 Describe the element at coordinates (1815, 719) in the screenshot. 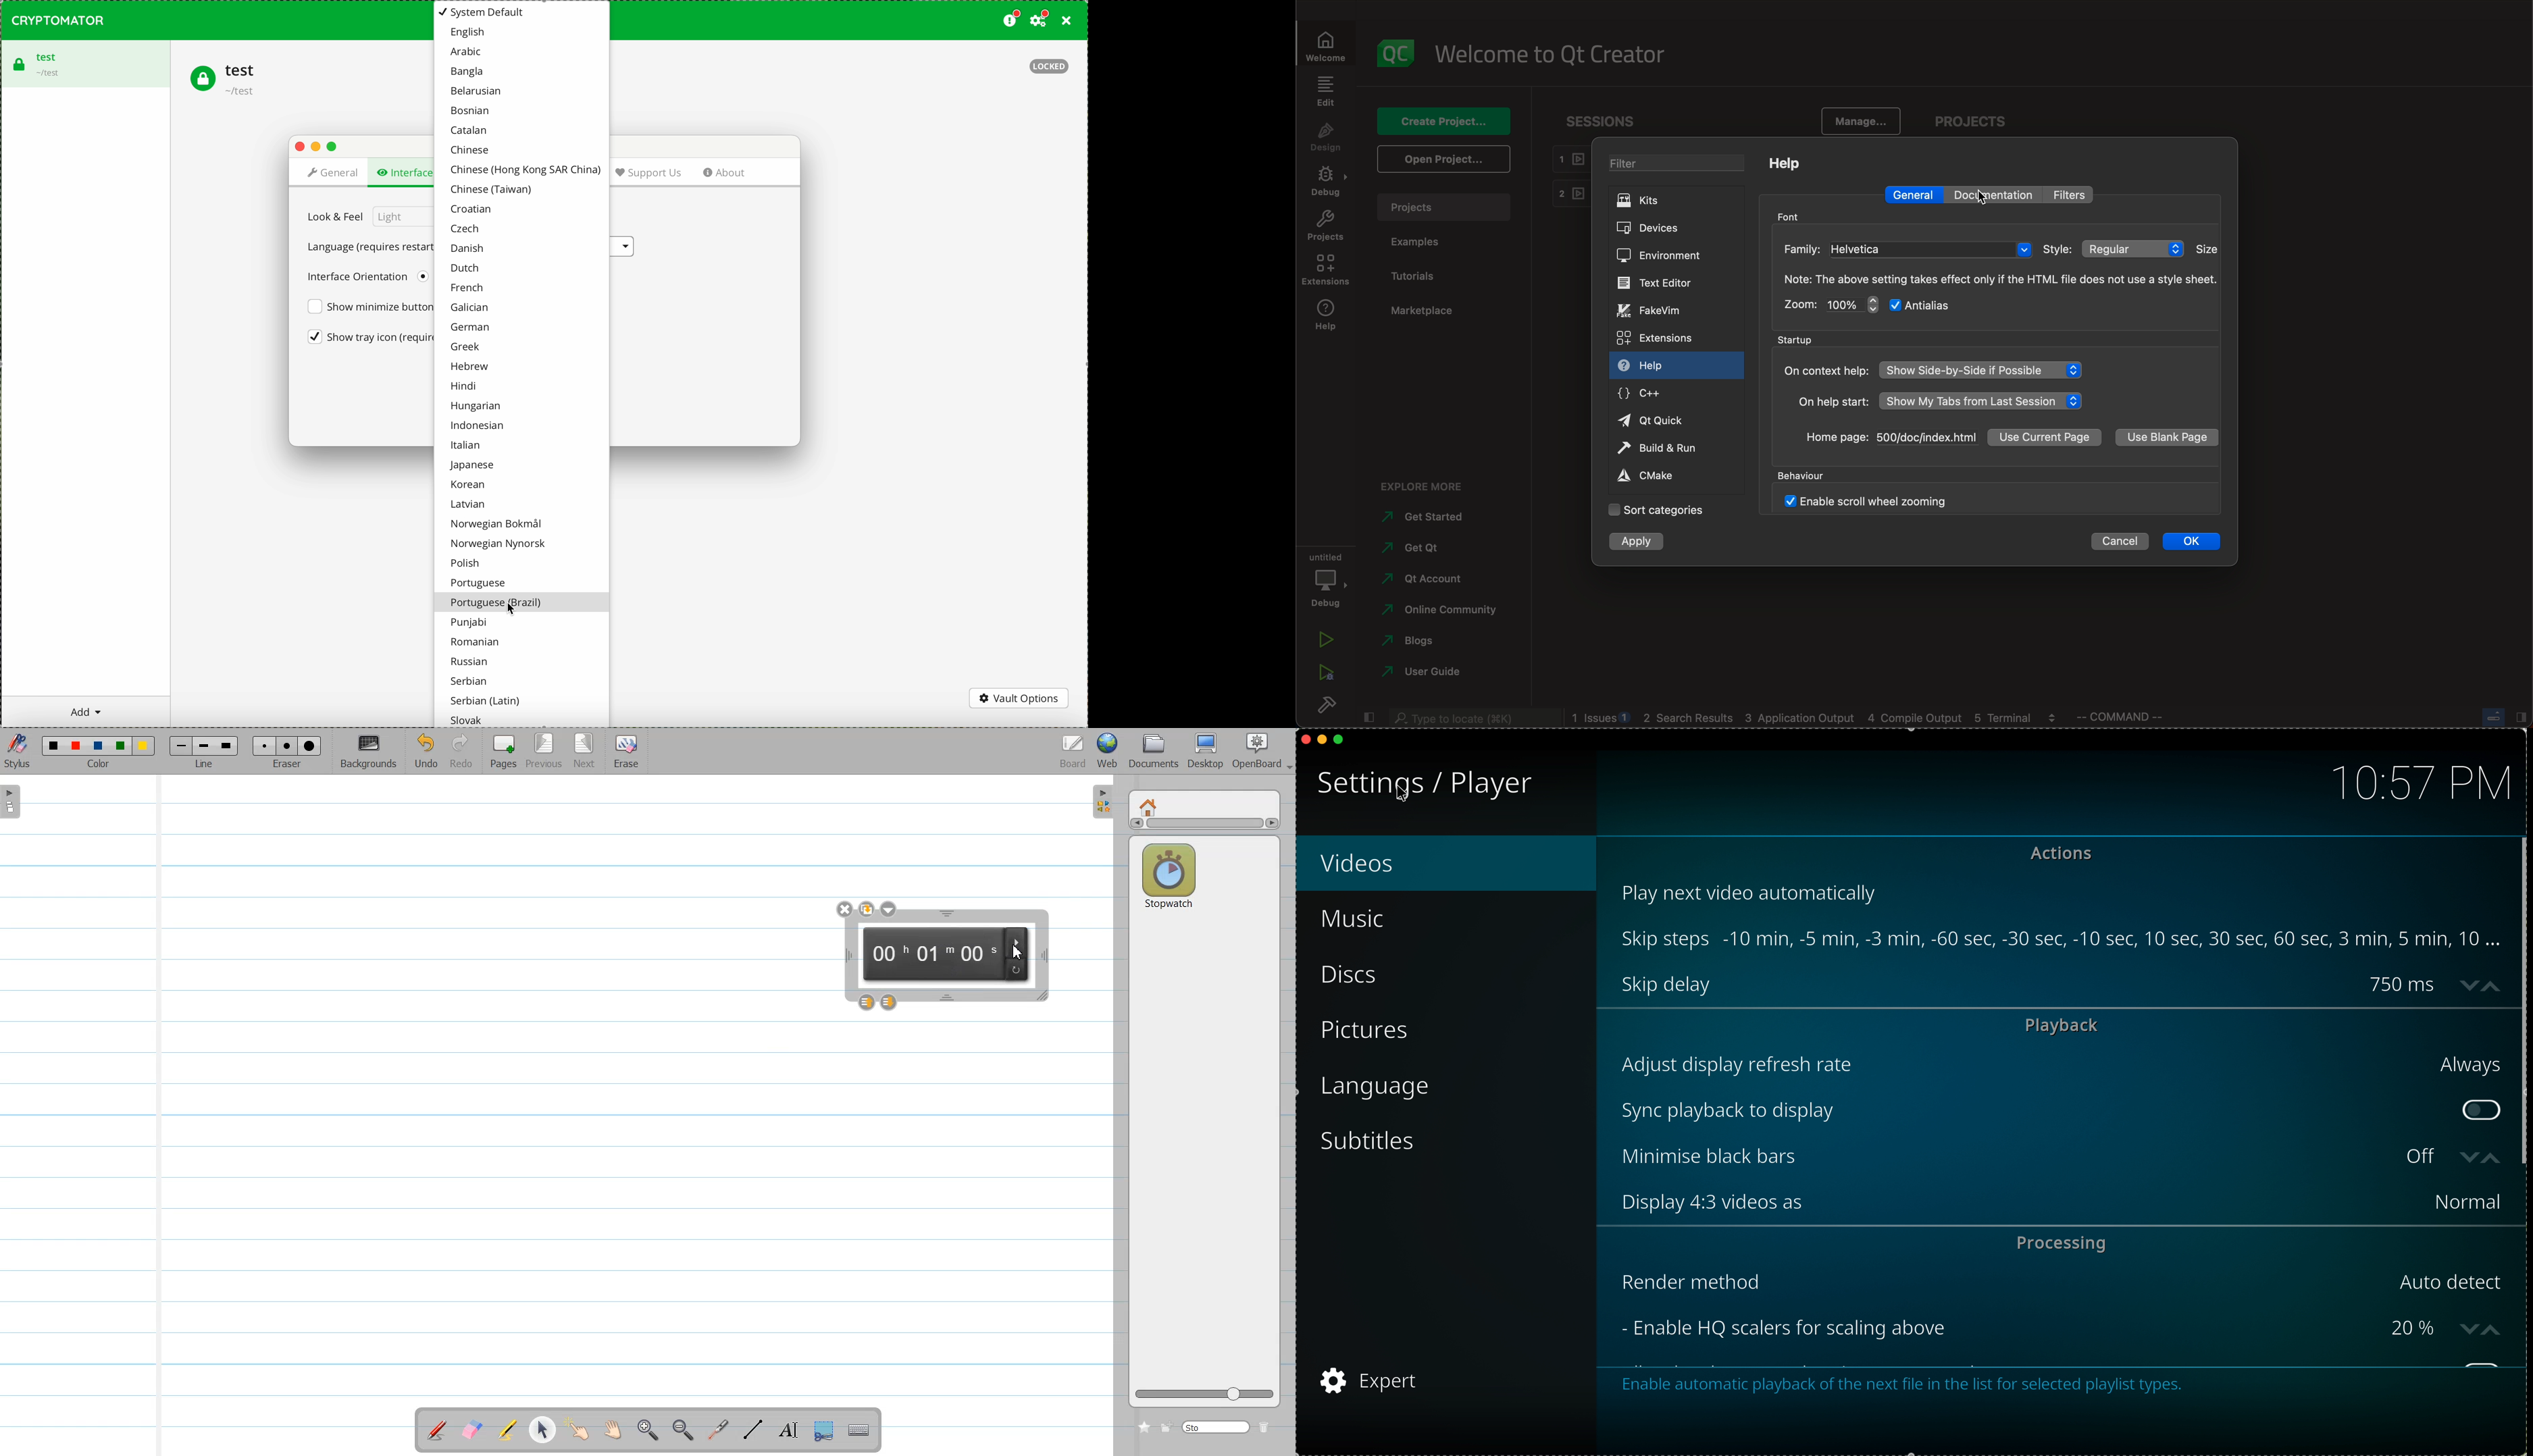

I see `blogs` at that location.